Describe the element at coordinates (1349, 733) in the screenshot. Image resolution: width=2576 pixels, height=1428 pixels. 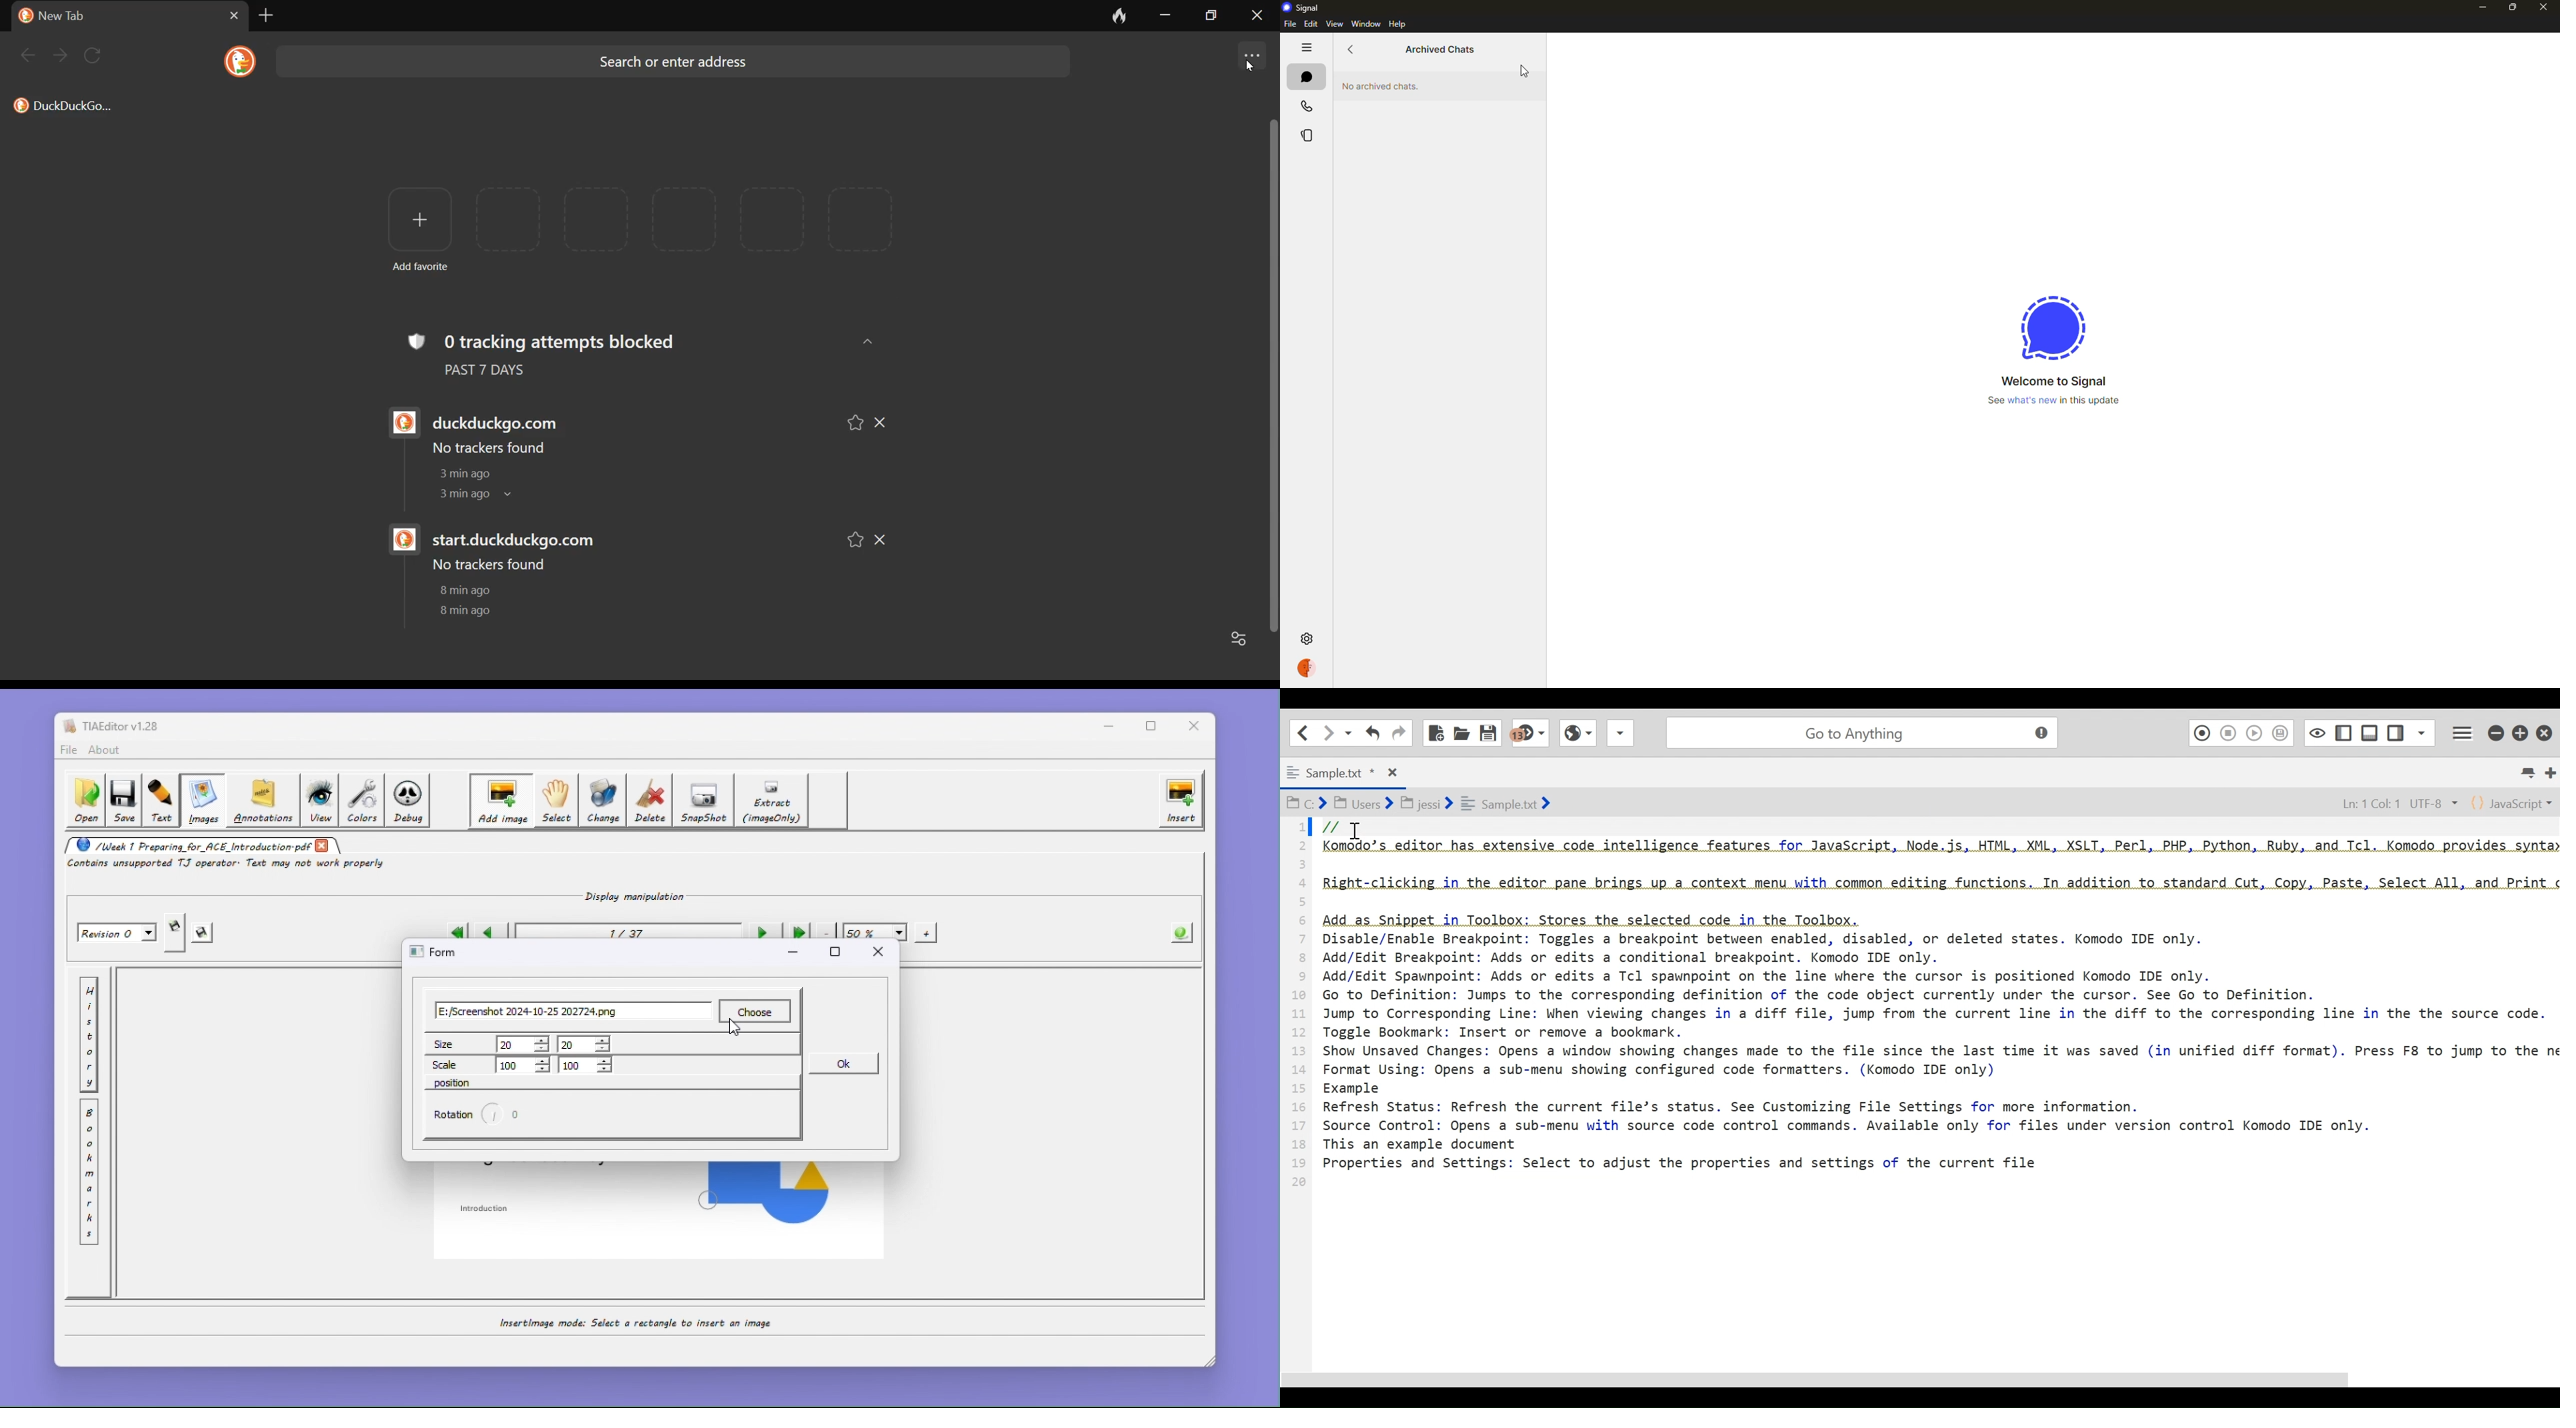
I see `Recent locations` at that location.